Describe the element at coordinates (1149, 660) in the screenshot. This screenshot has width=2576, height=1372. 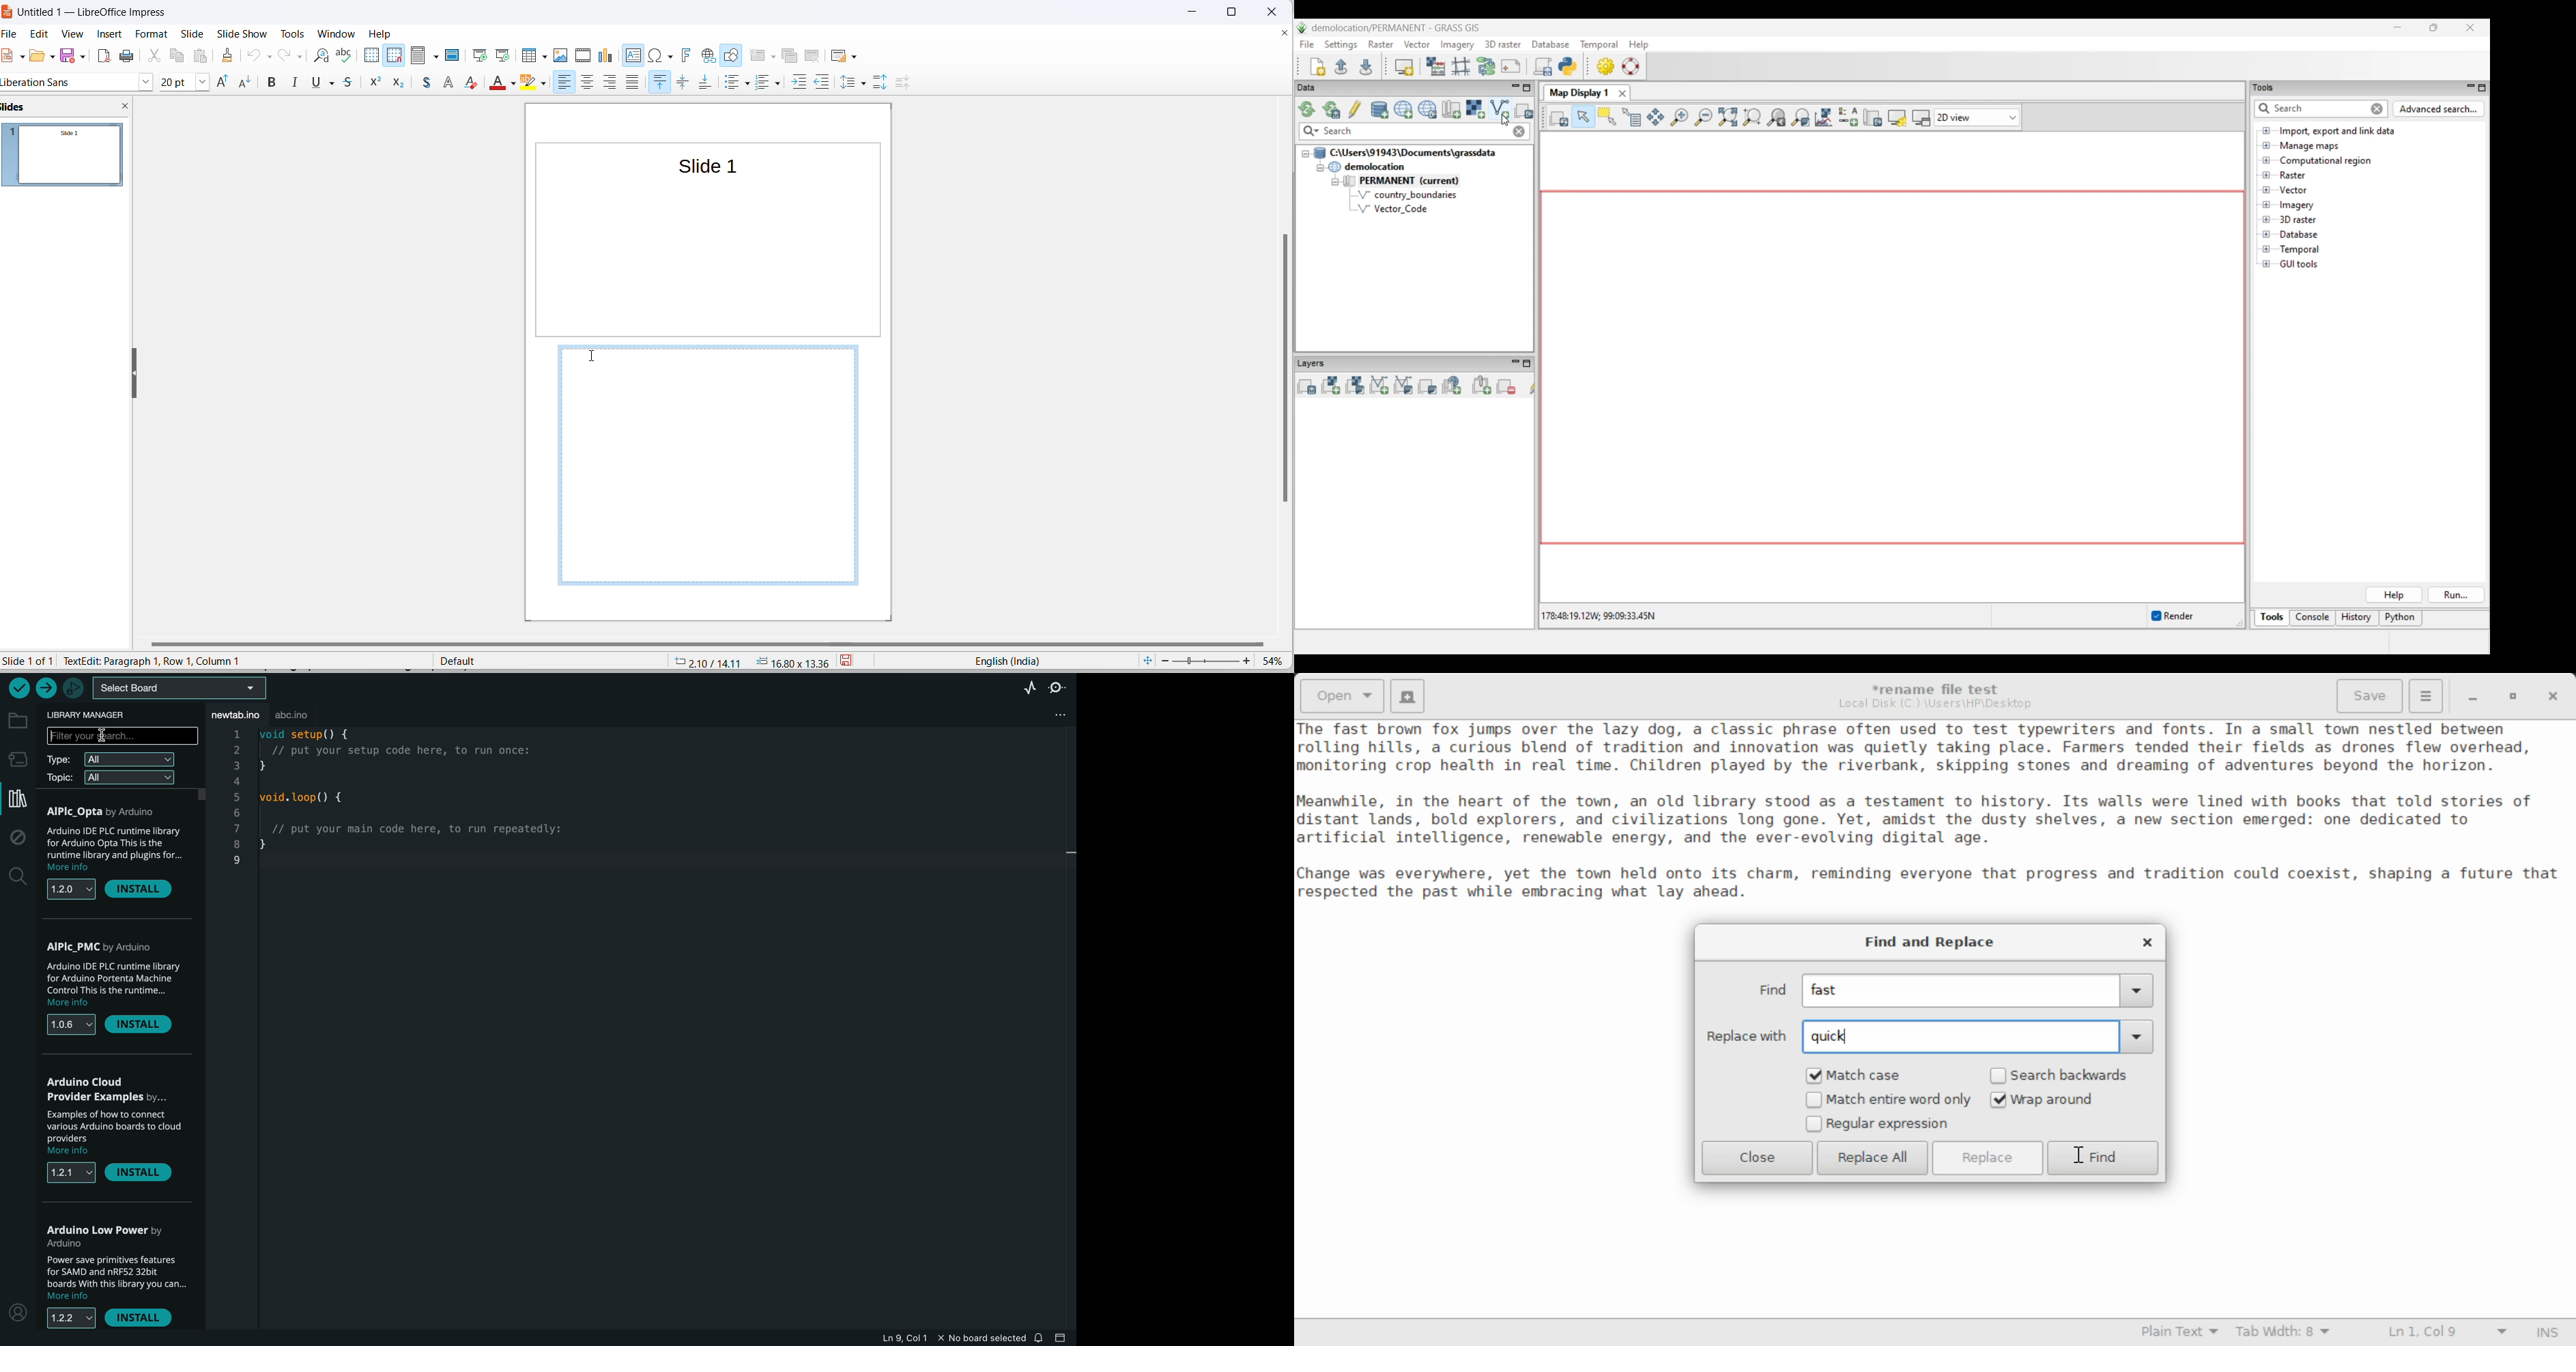
I see `fit current slide to windows` at that location.